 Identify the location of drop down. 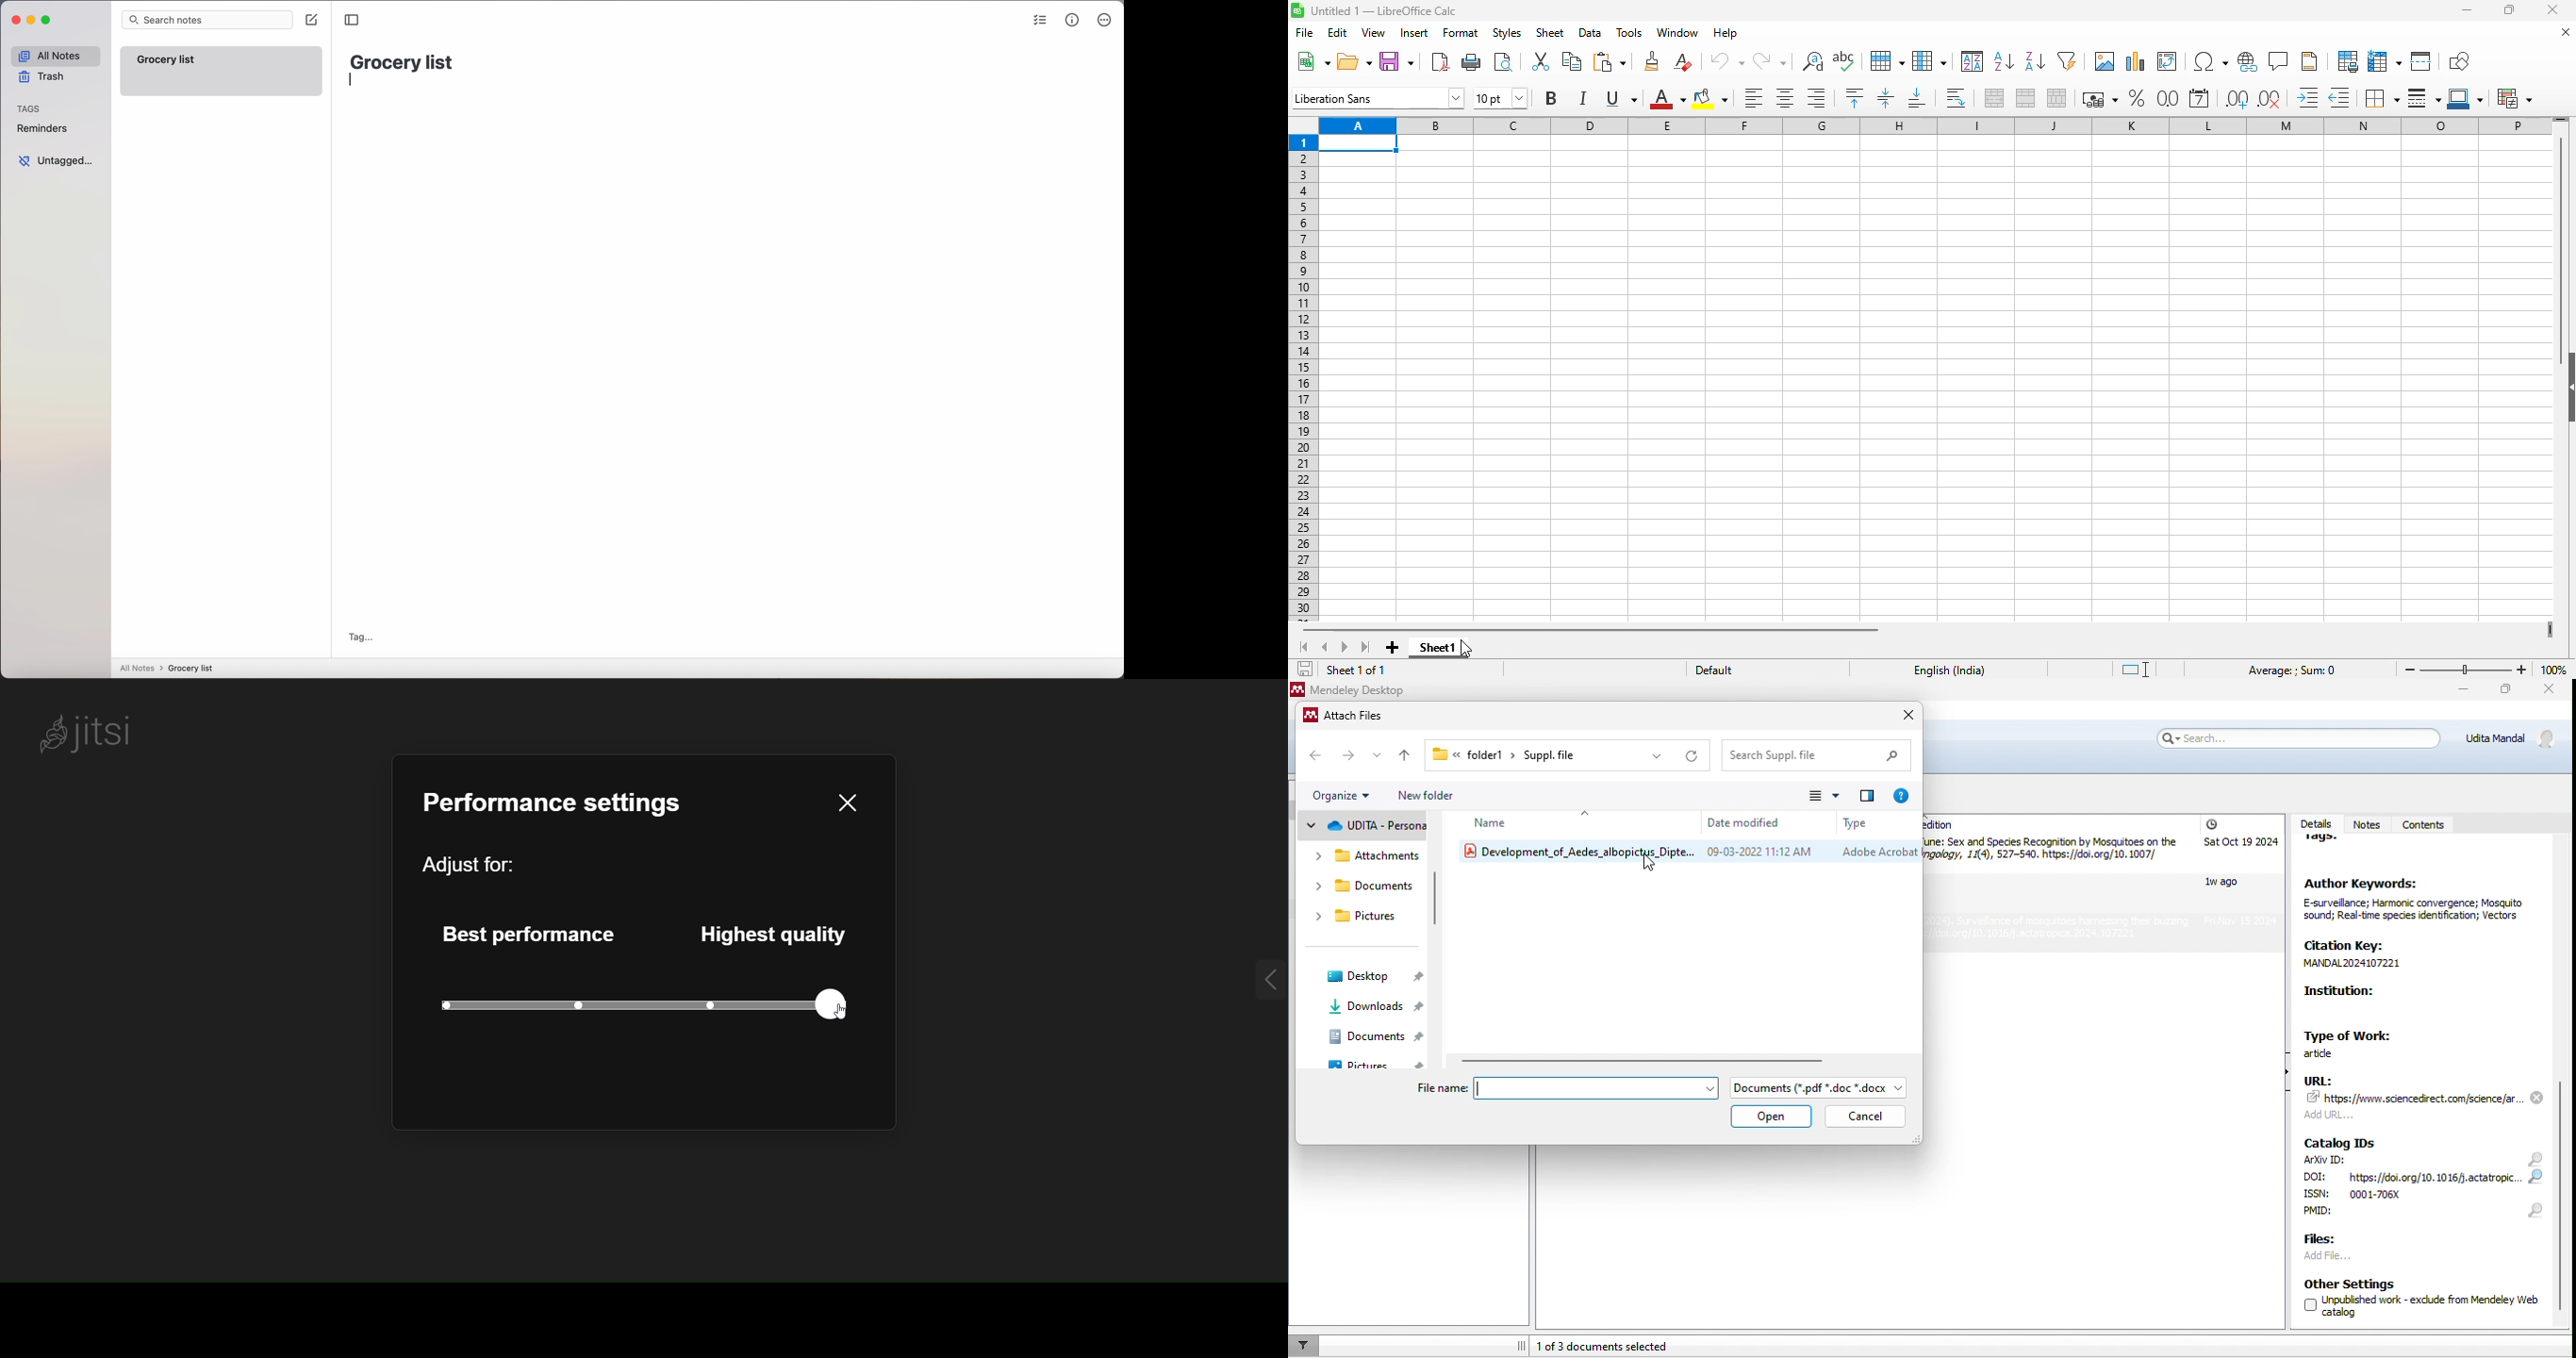
(1375, 753).